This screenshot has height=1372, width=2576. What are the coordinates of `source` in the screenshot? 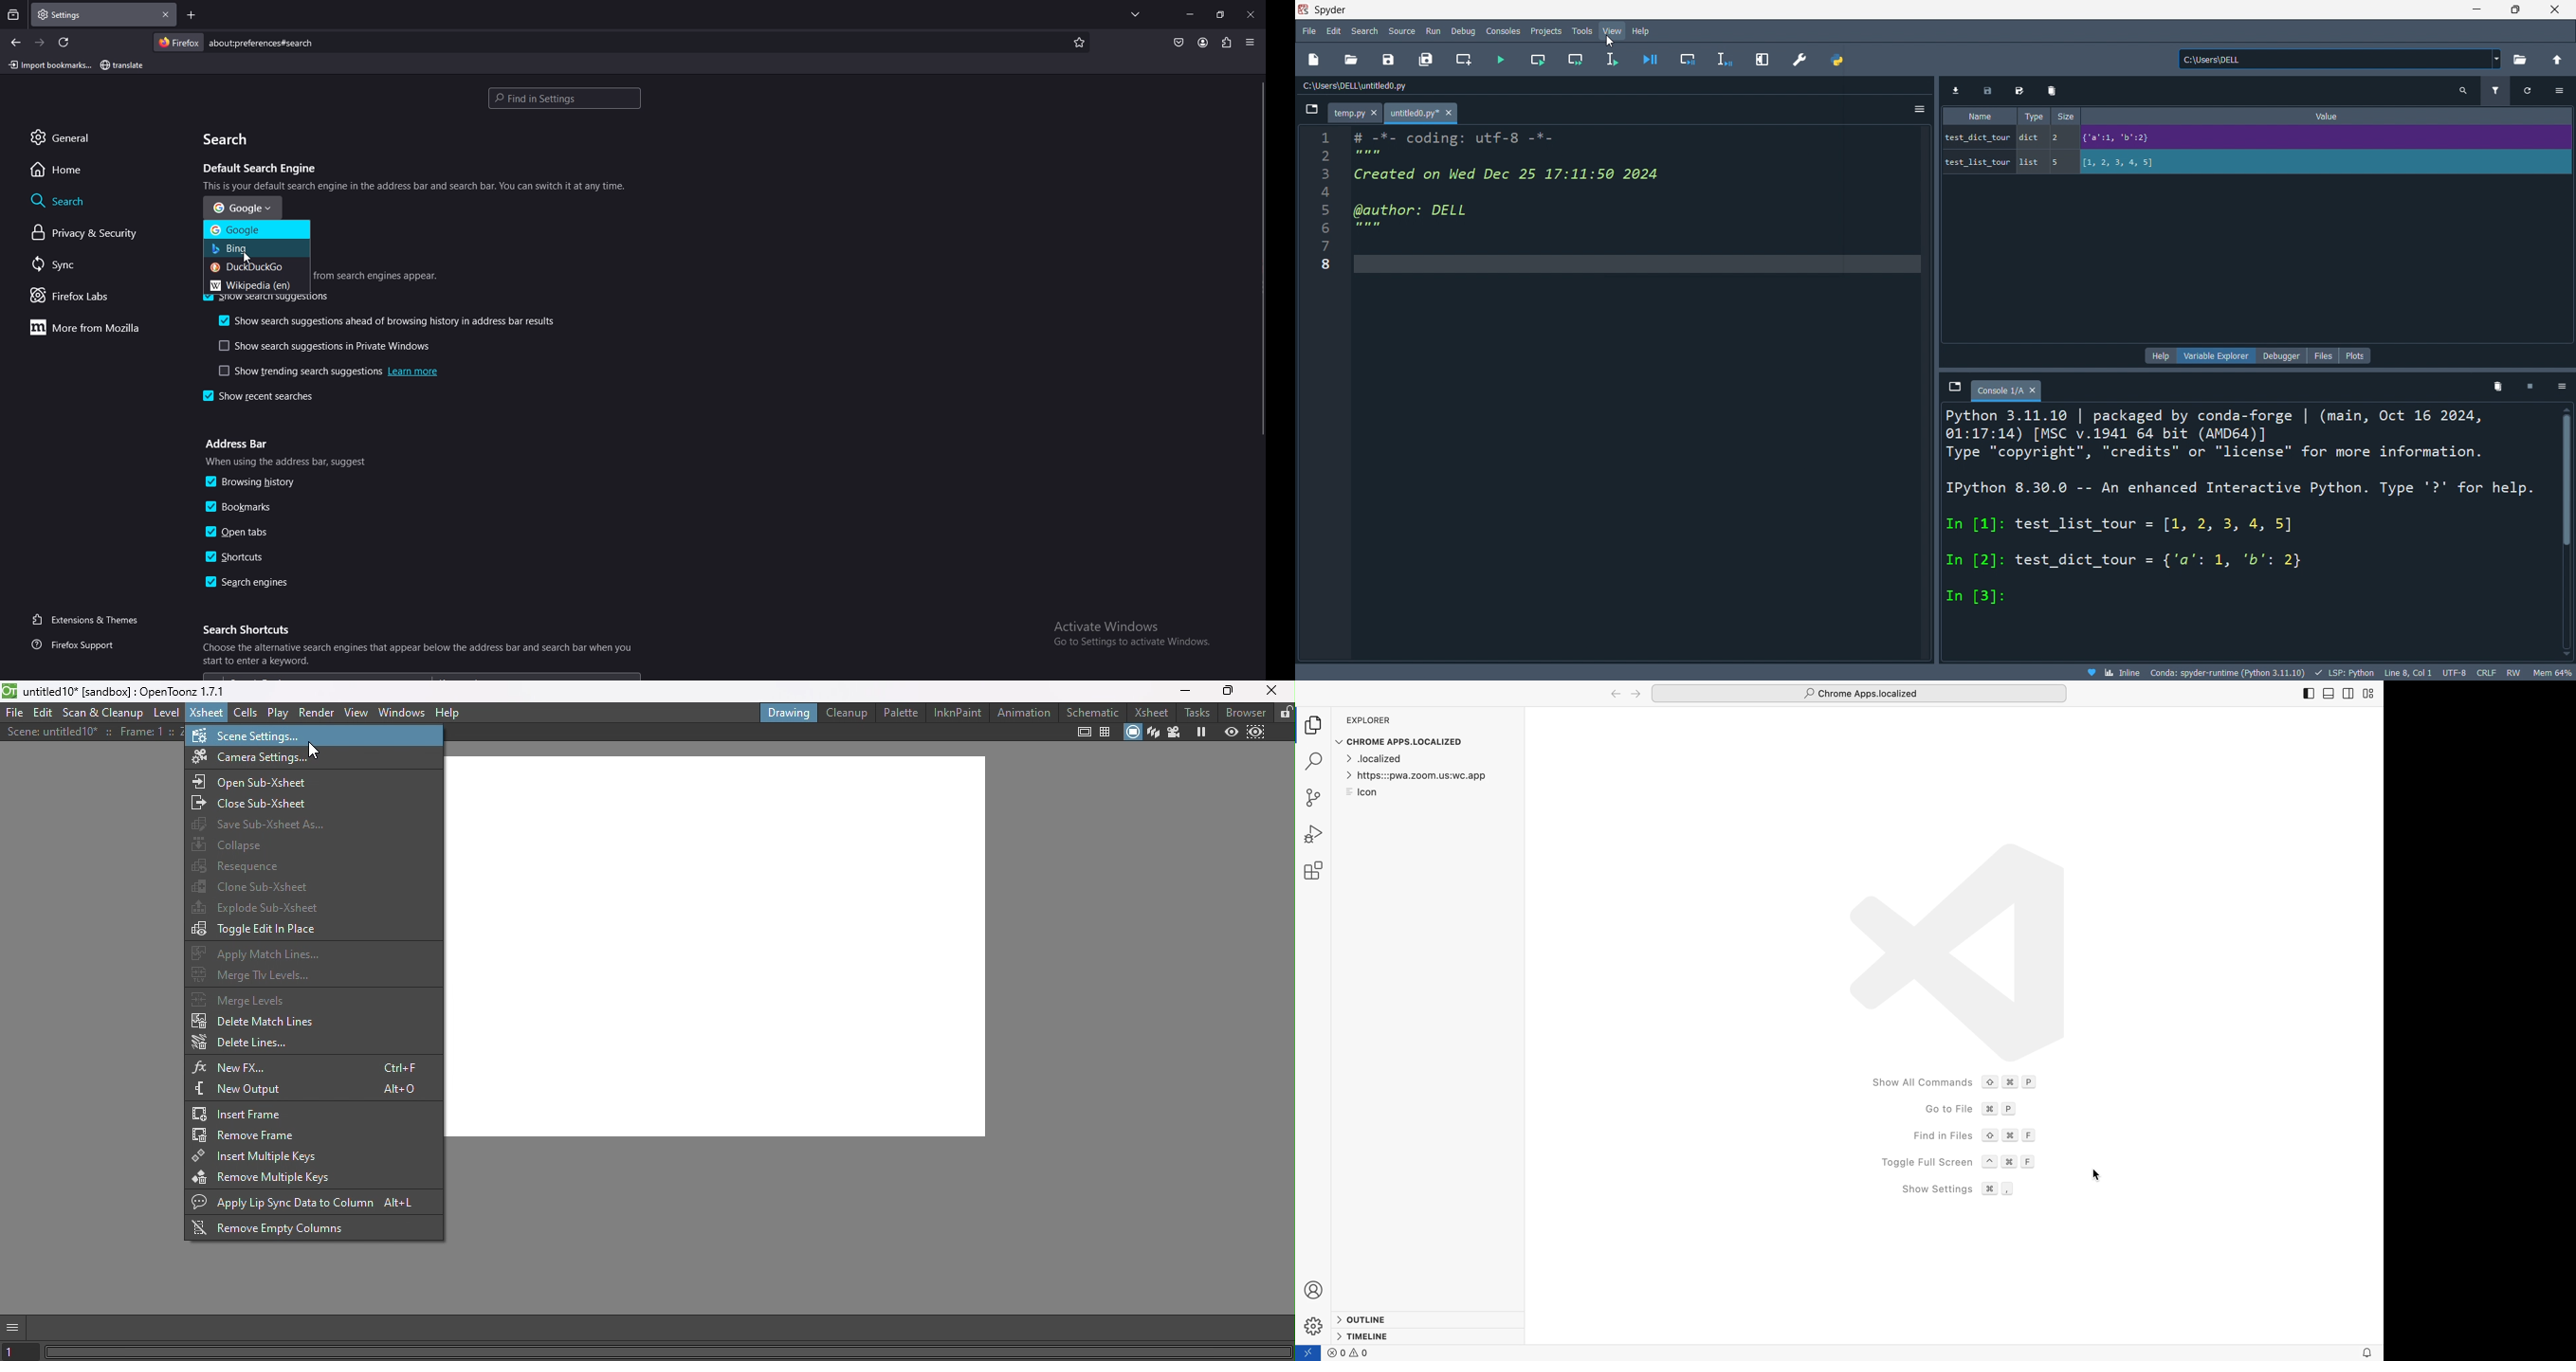 It's located at (1401, 30).